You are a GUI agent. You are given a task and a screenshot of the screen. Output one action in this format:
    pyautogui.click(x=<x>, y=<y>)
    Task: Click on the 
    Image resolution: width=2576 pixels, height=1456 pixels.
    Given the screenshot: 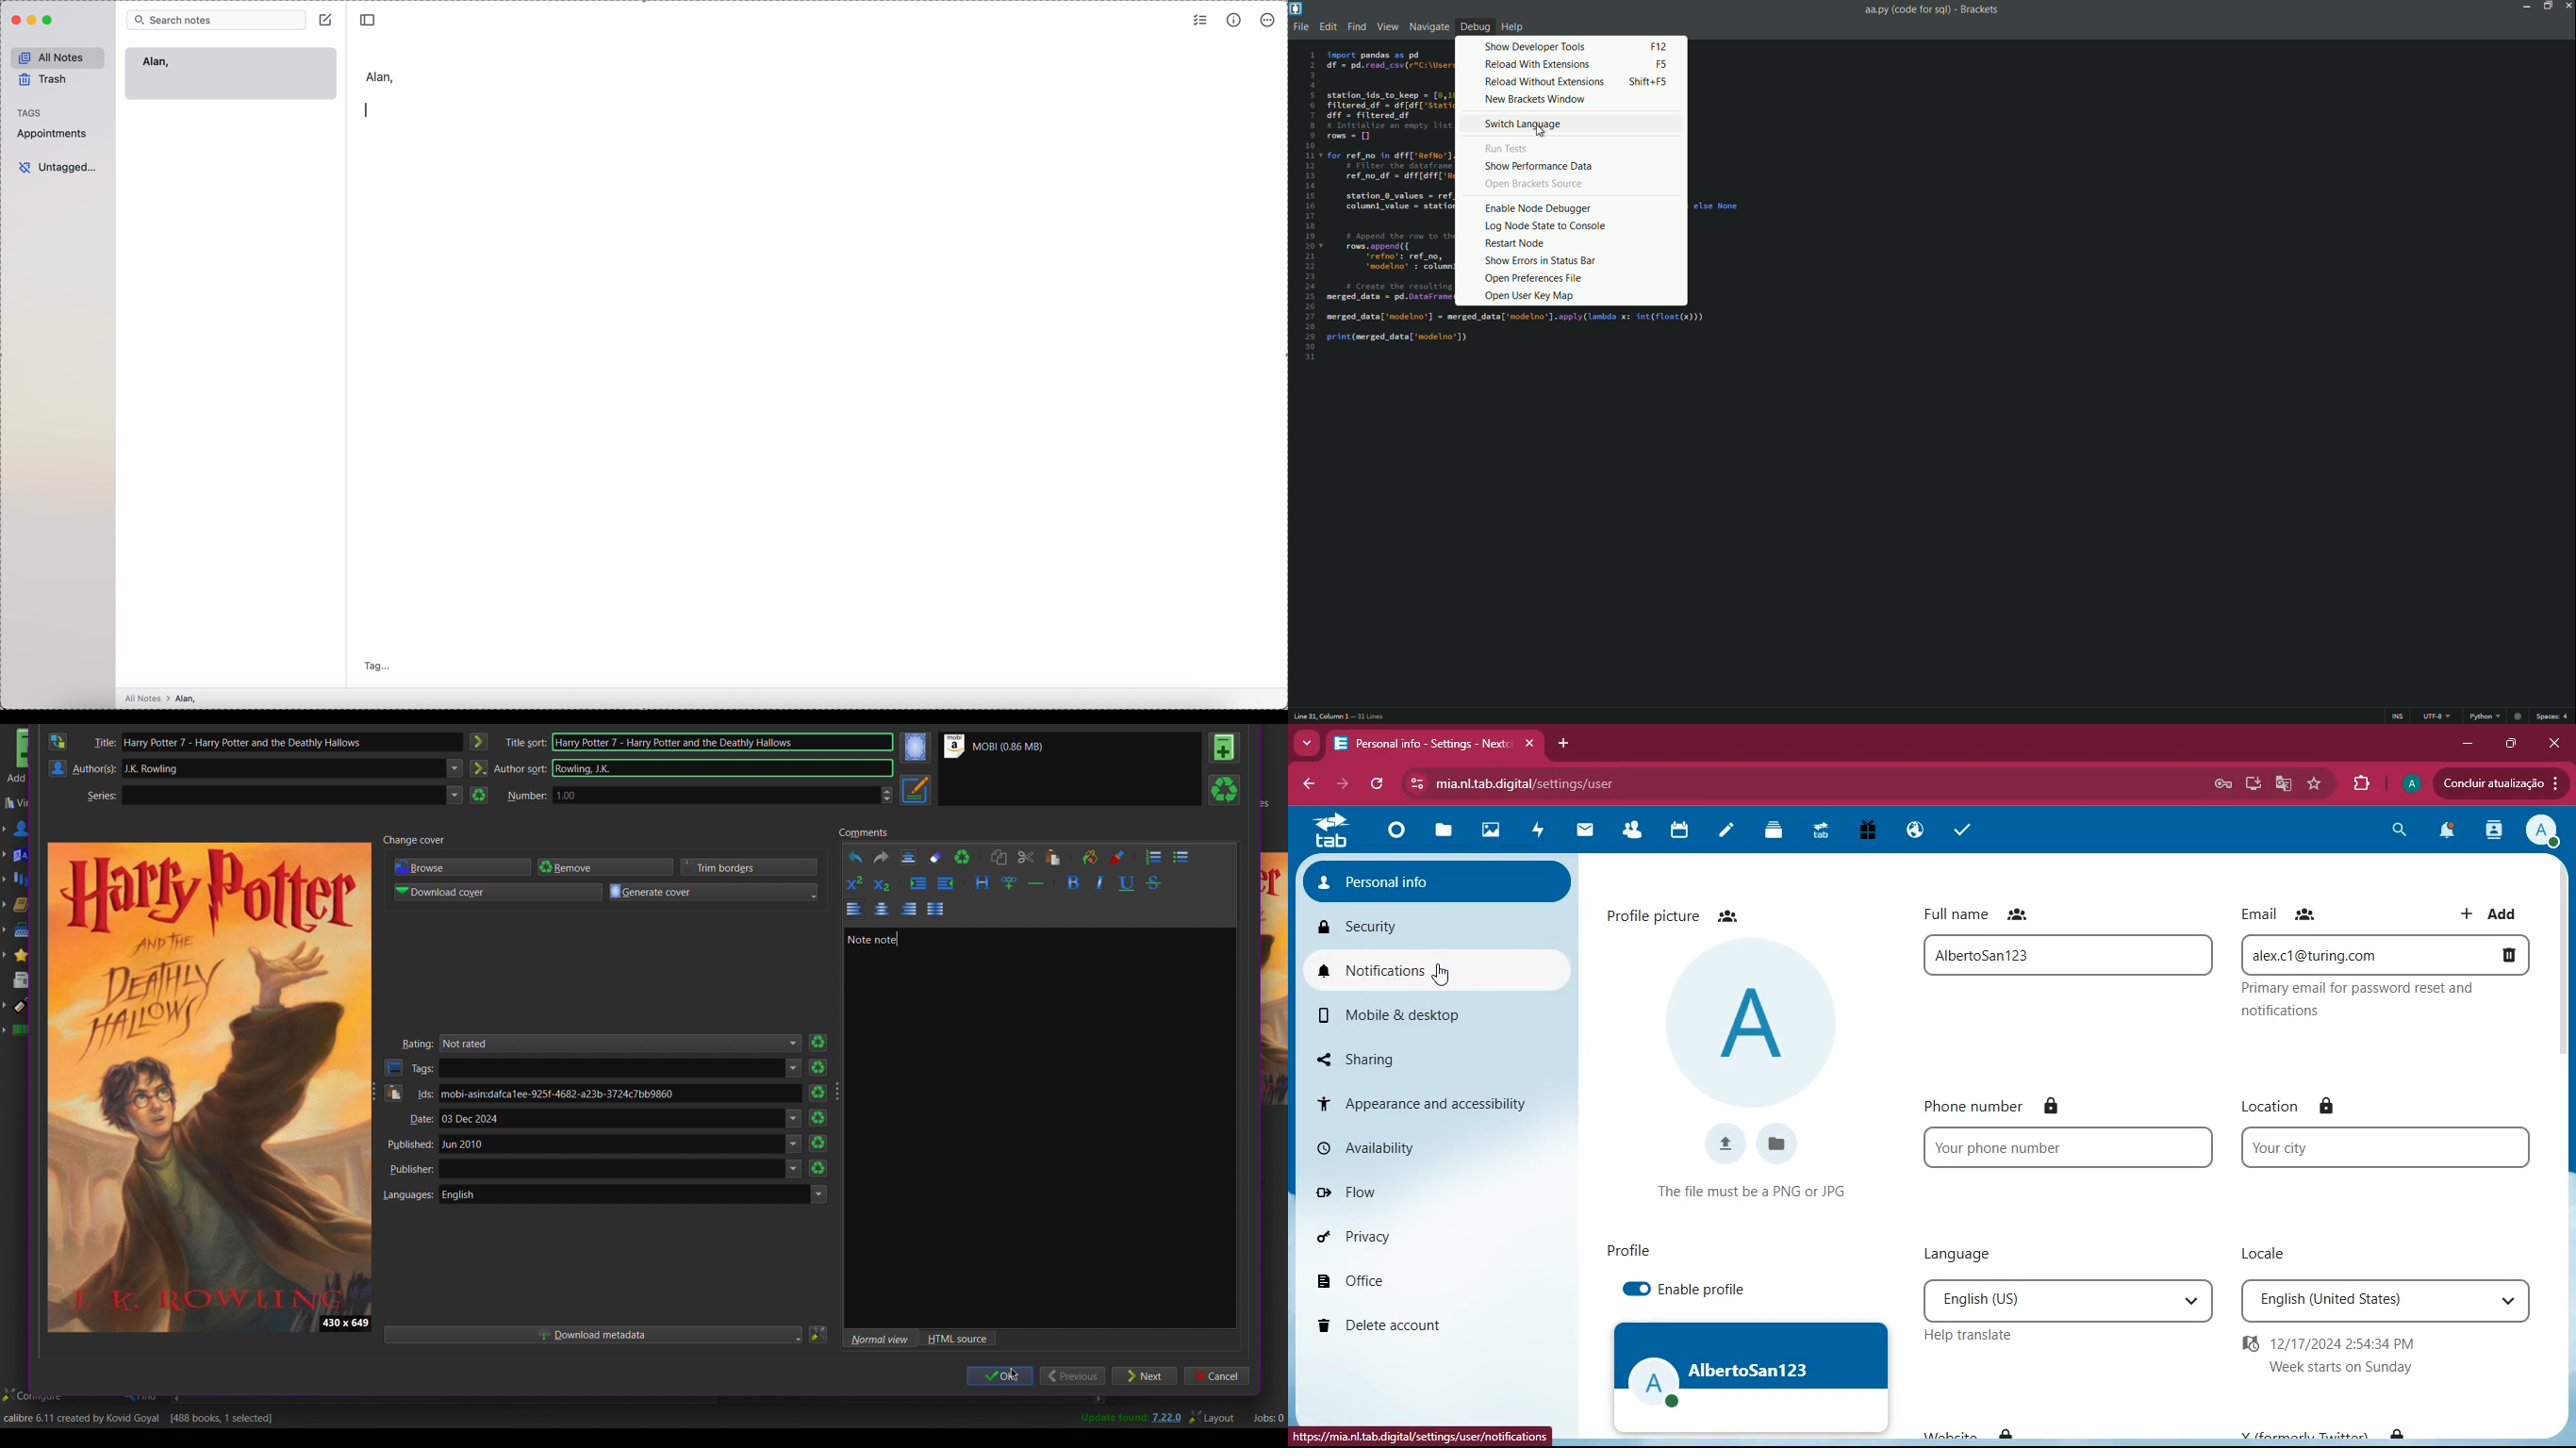 What is the action you would take?
    pyautogui.click(x=623, y=1170)
    